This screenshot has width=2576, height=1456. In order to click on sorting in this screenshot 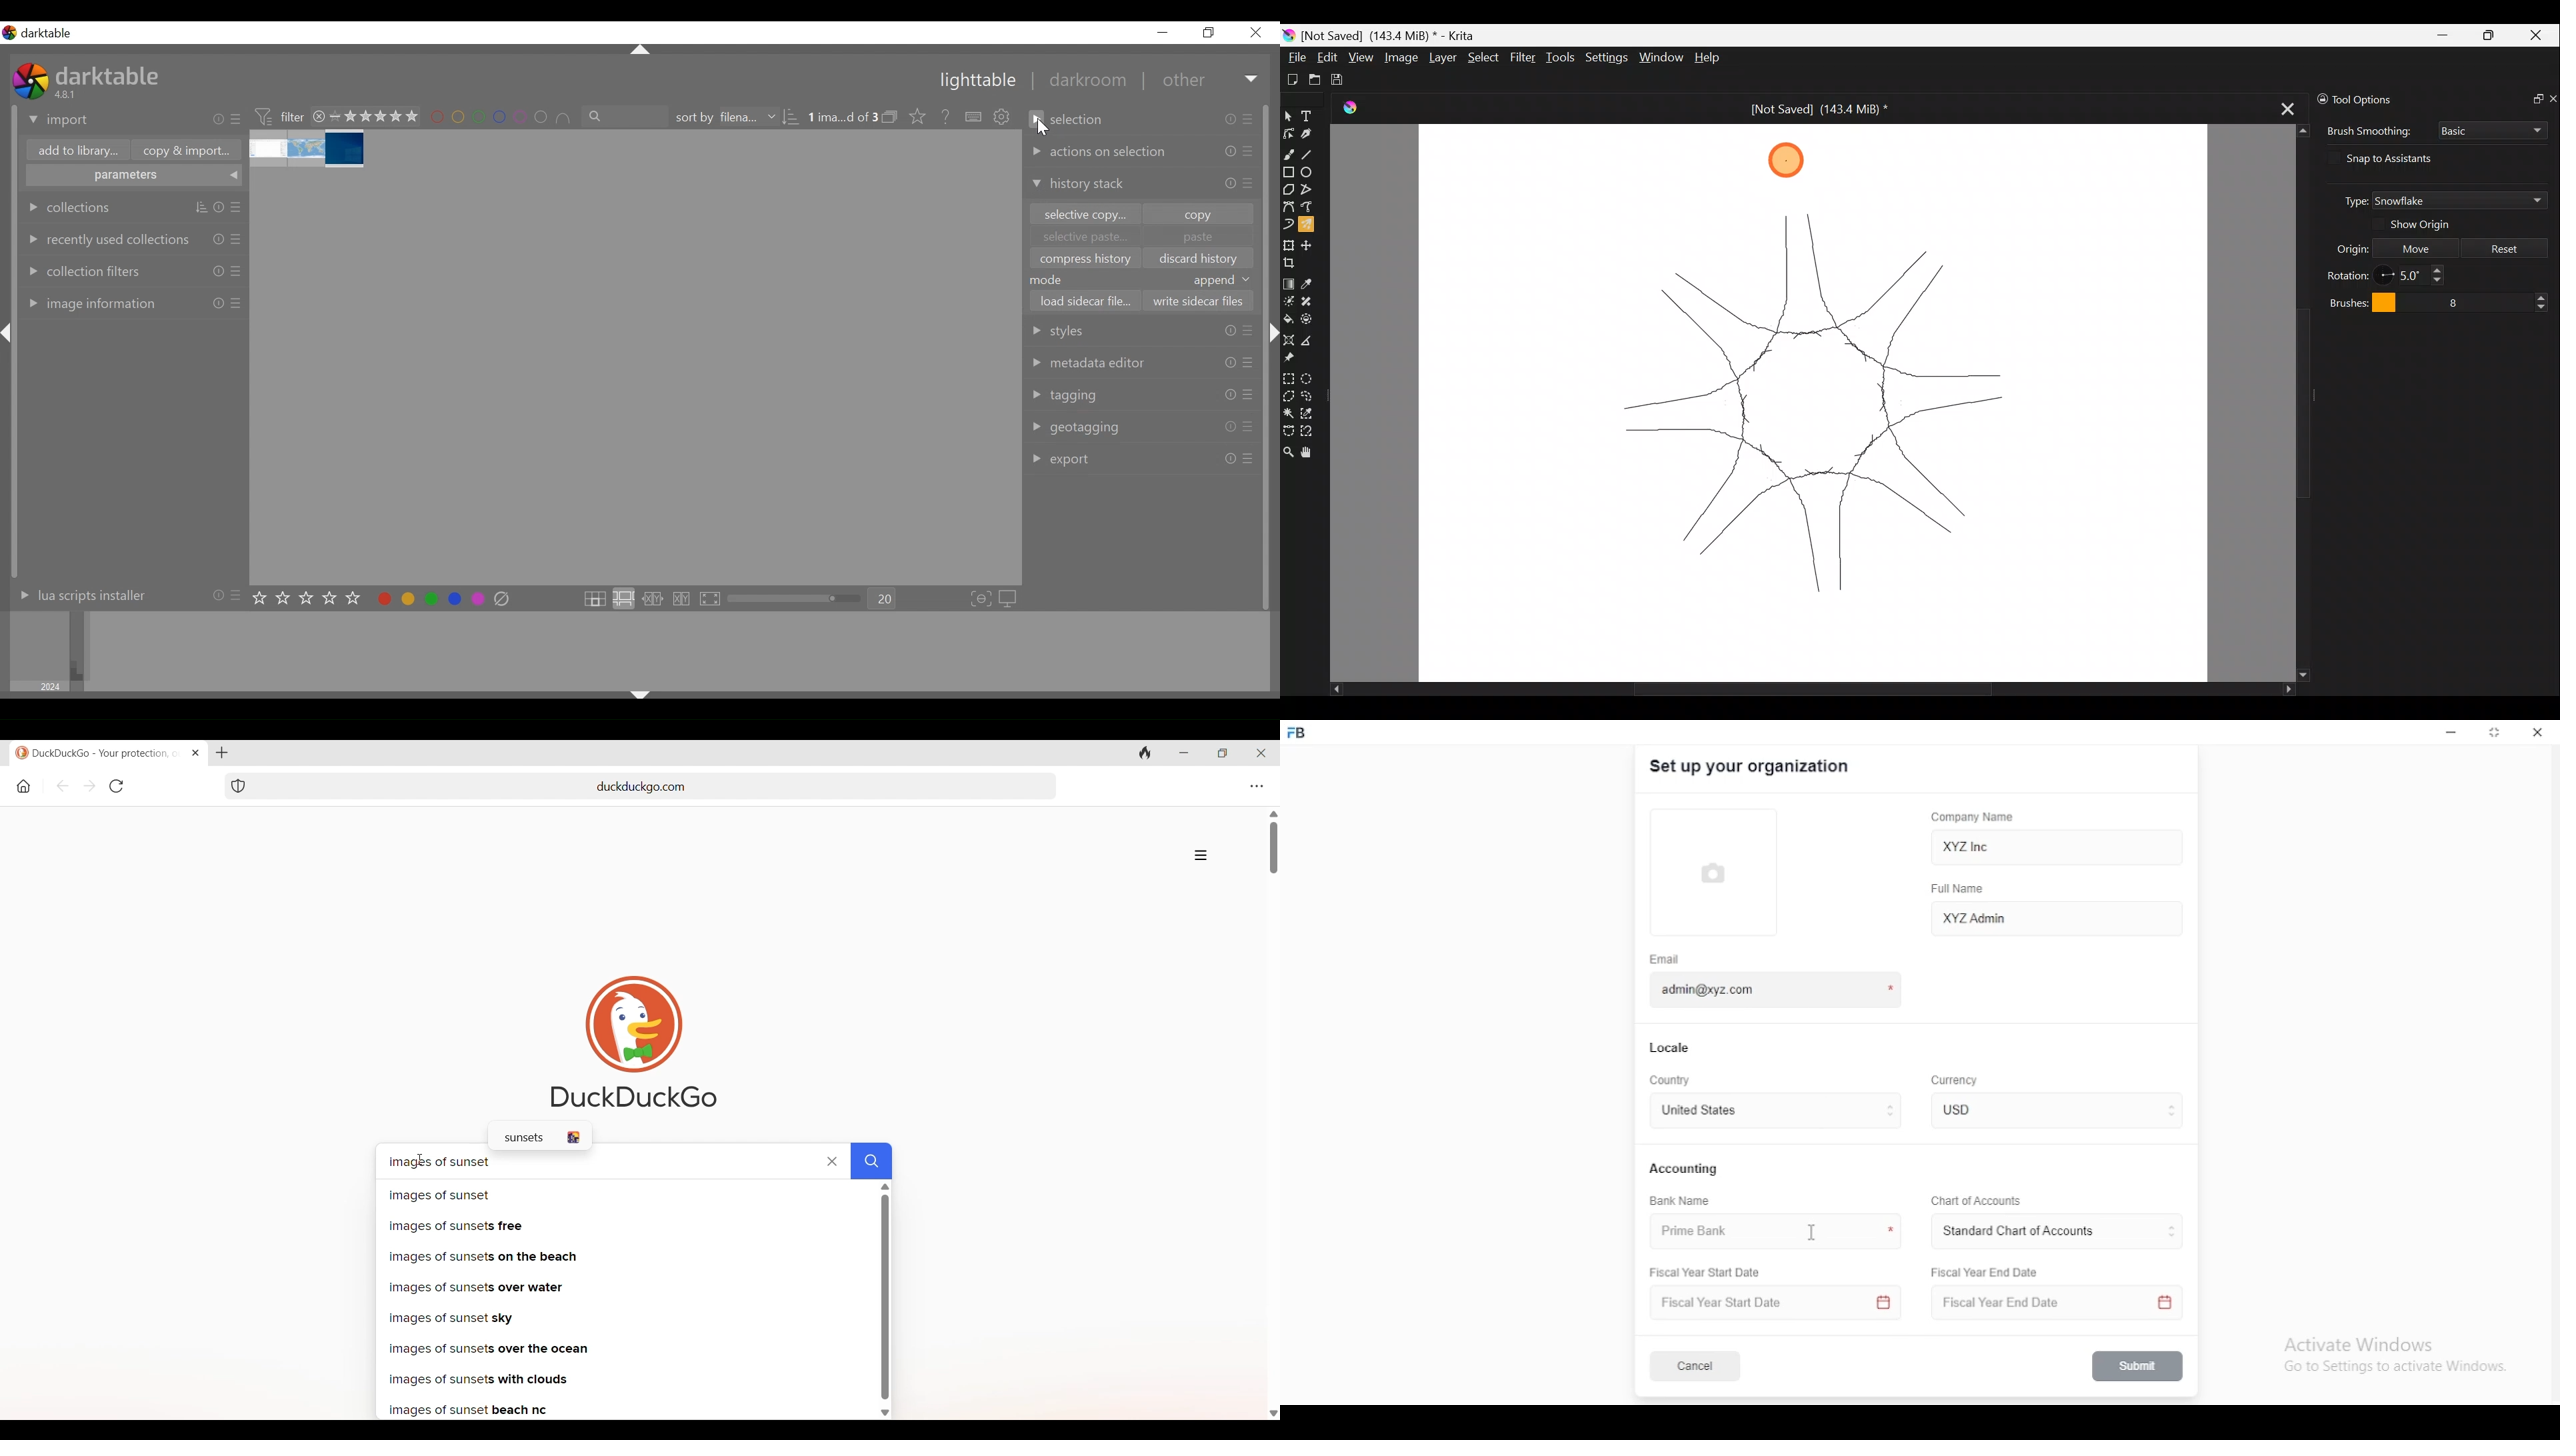, I will do `click(201, 208)`.